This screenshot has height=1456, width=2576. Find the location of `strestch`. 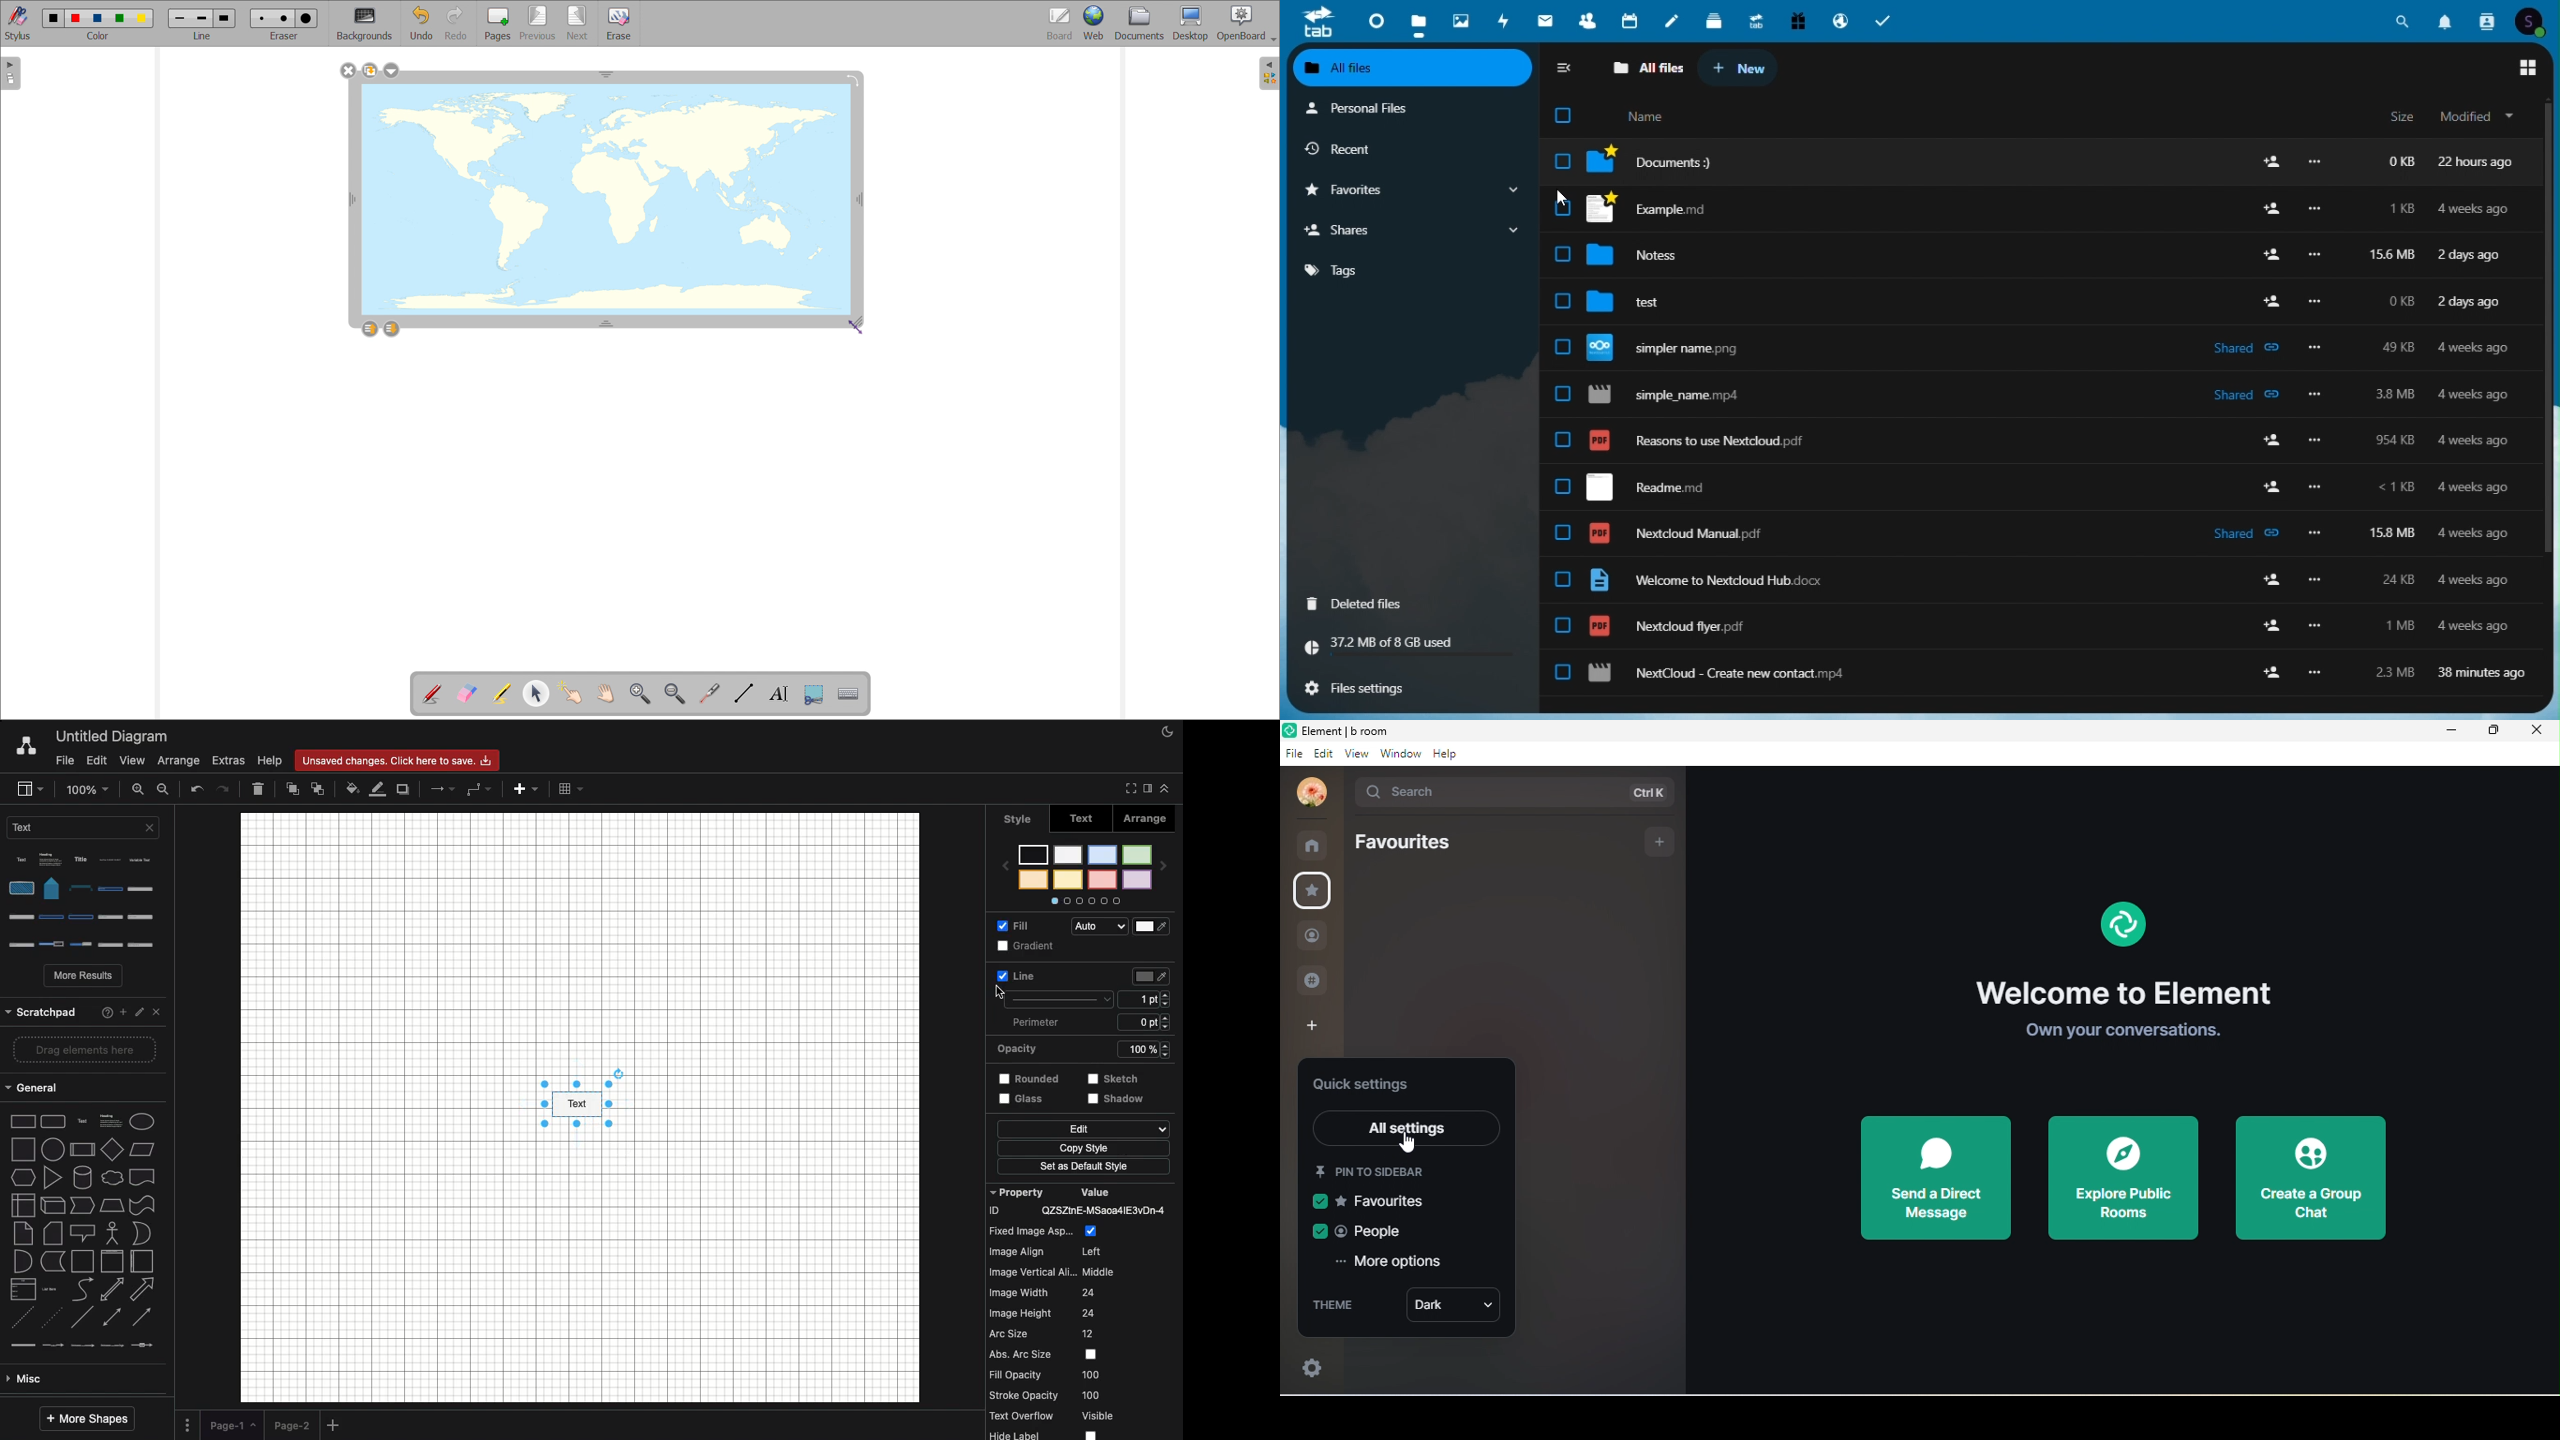

strestch is located at coordinates (1142, 1048).